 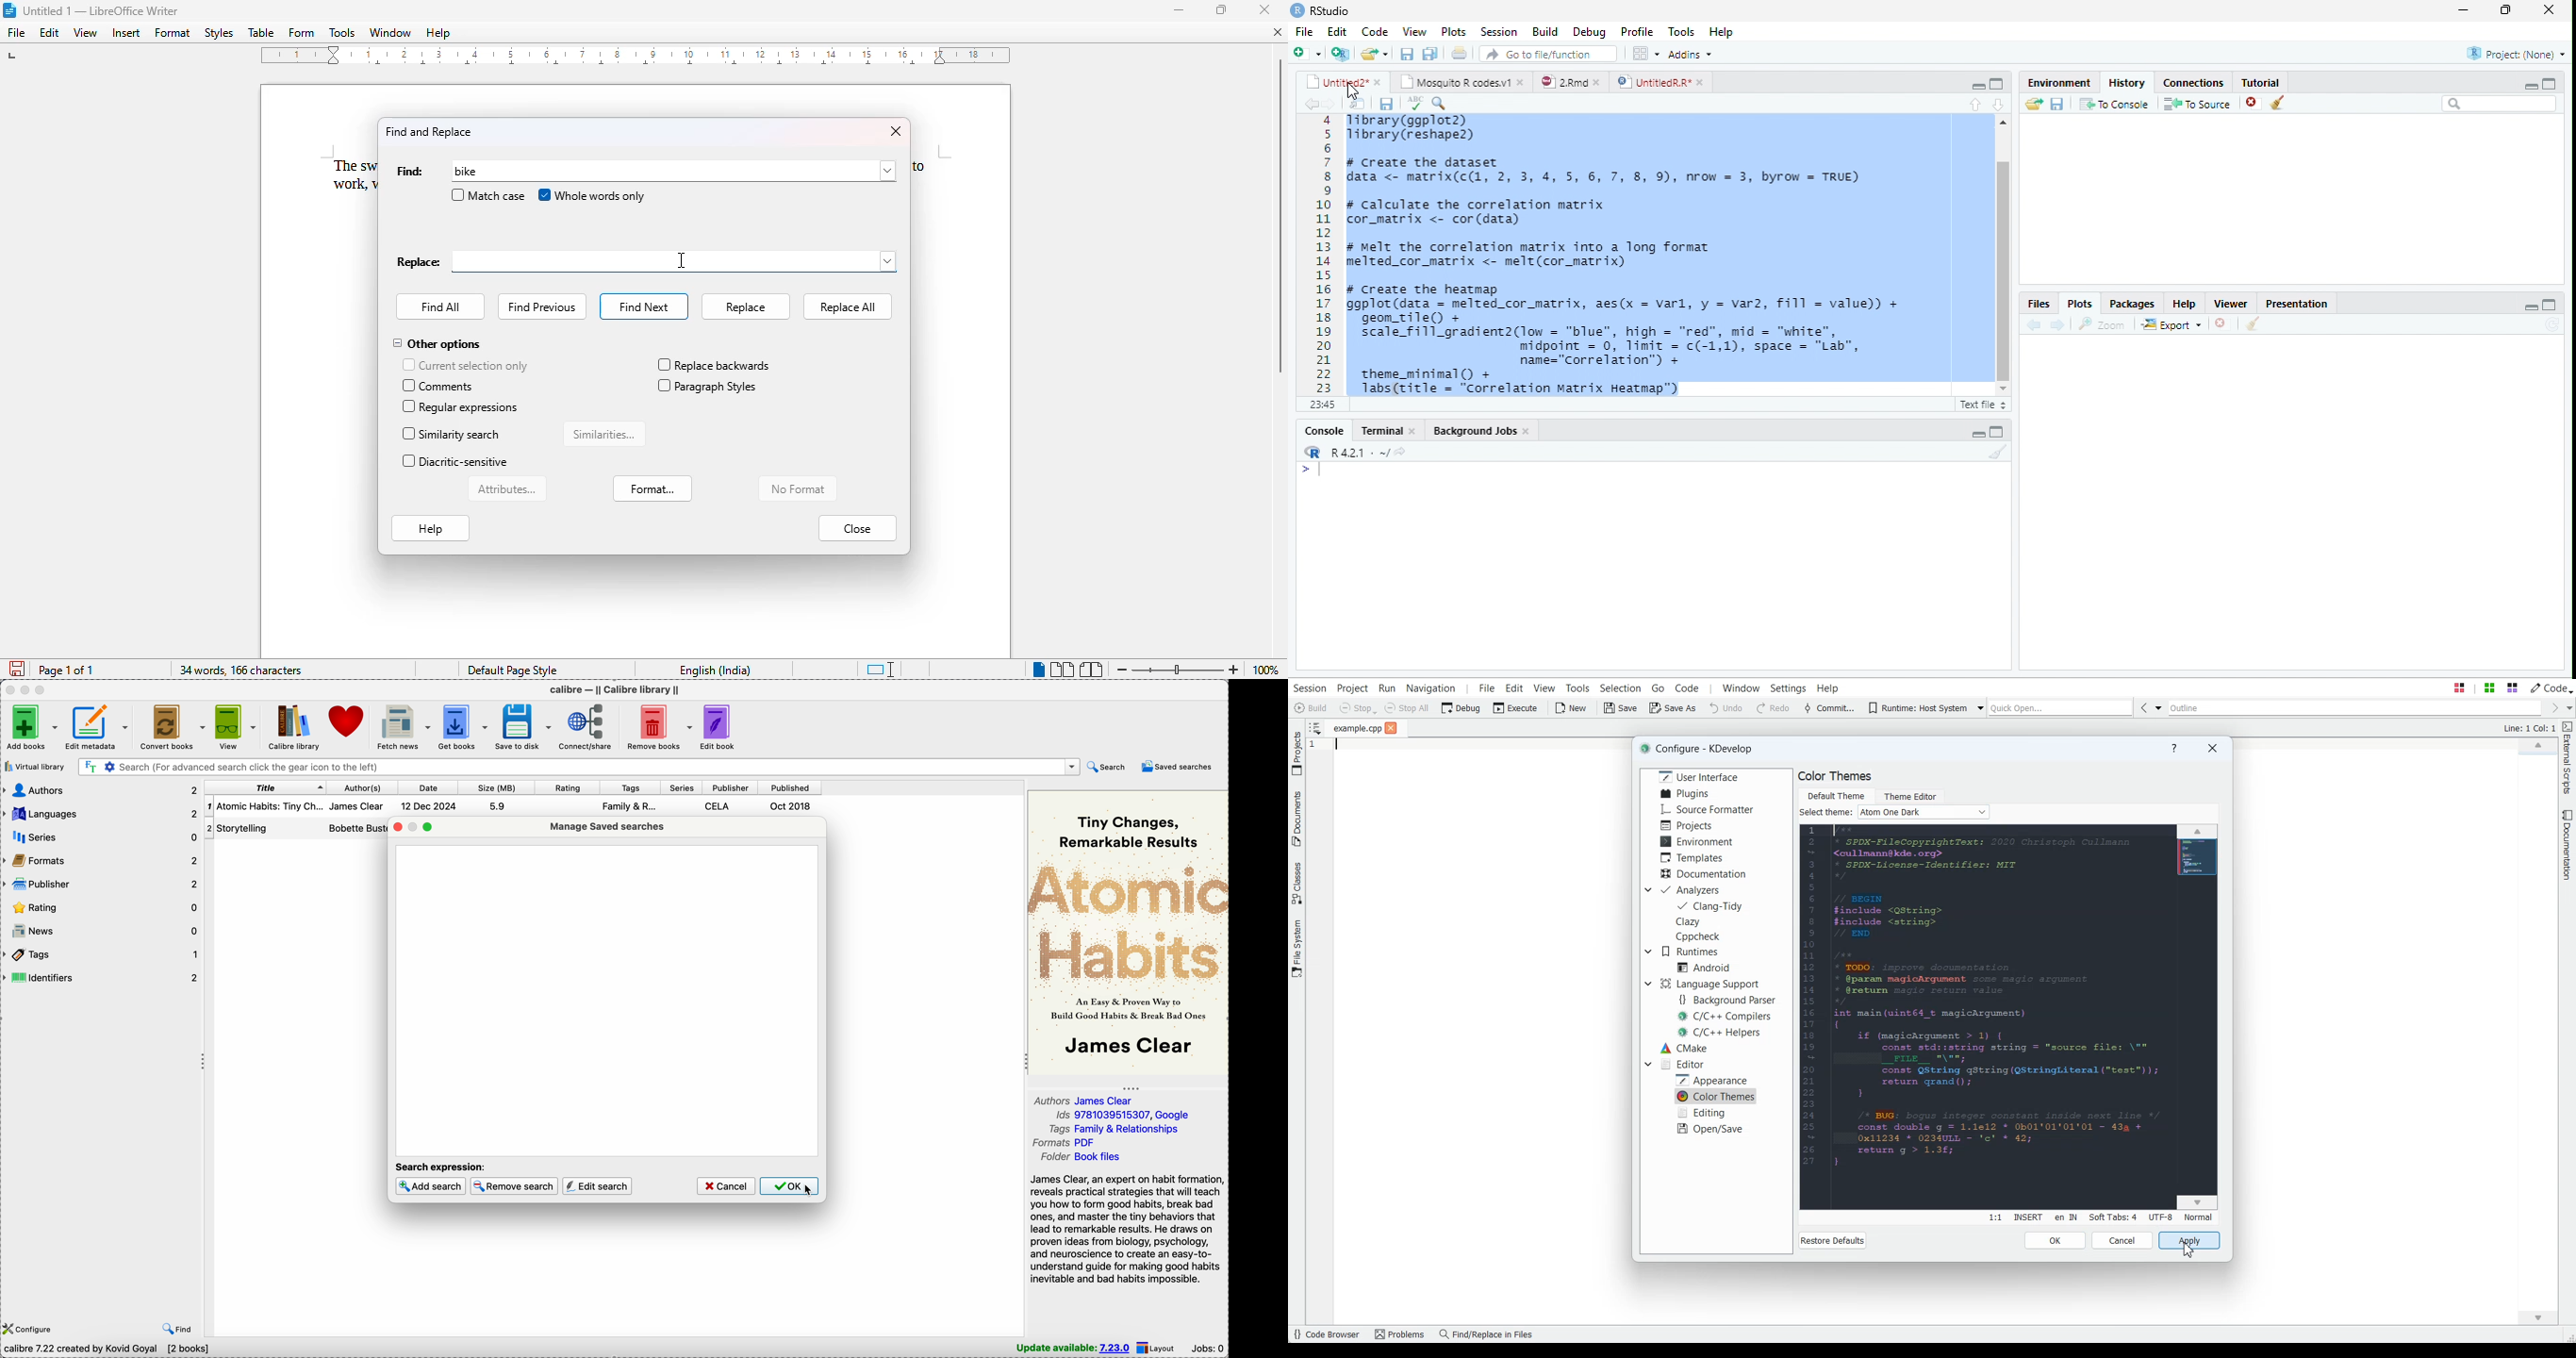 I want to click on maximize, so click(x=1223, y=9).